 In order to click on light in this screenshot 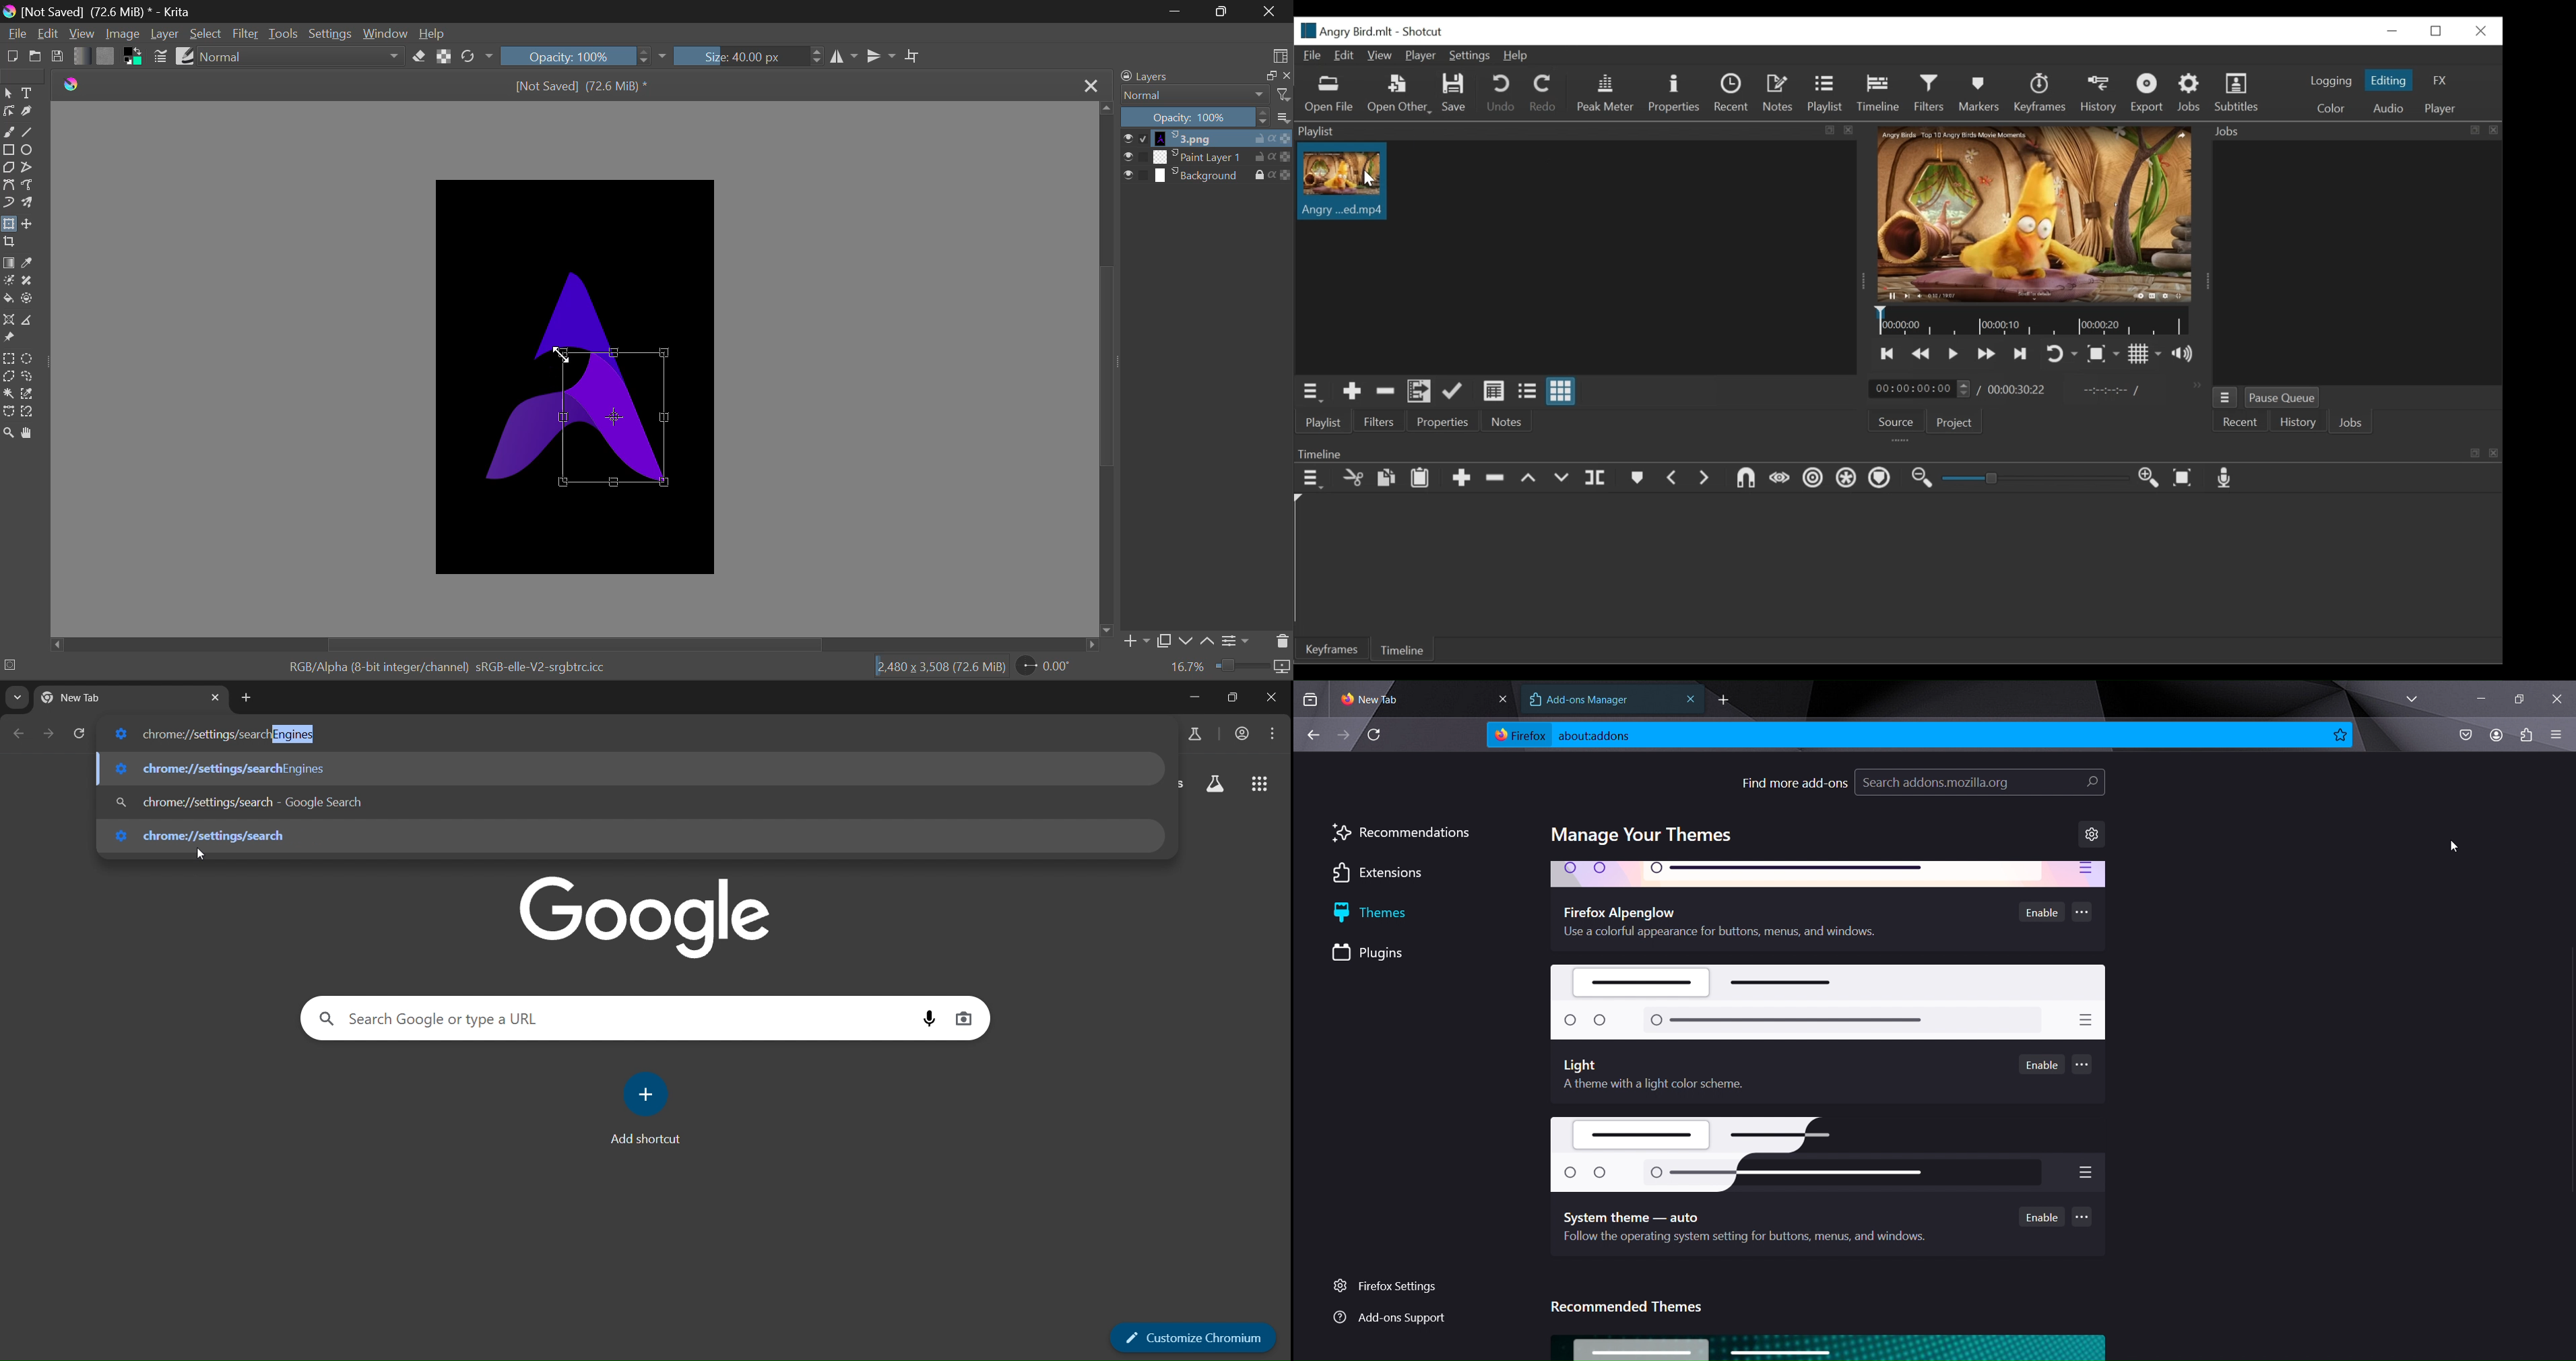, I will do `click(1831, 1002)`.